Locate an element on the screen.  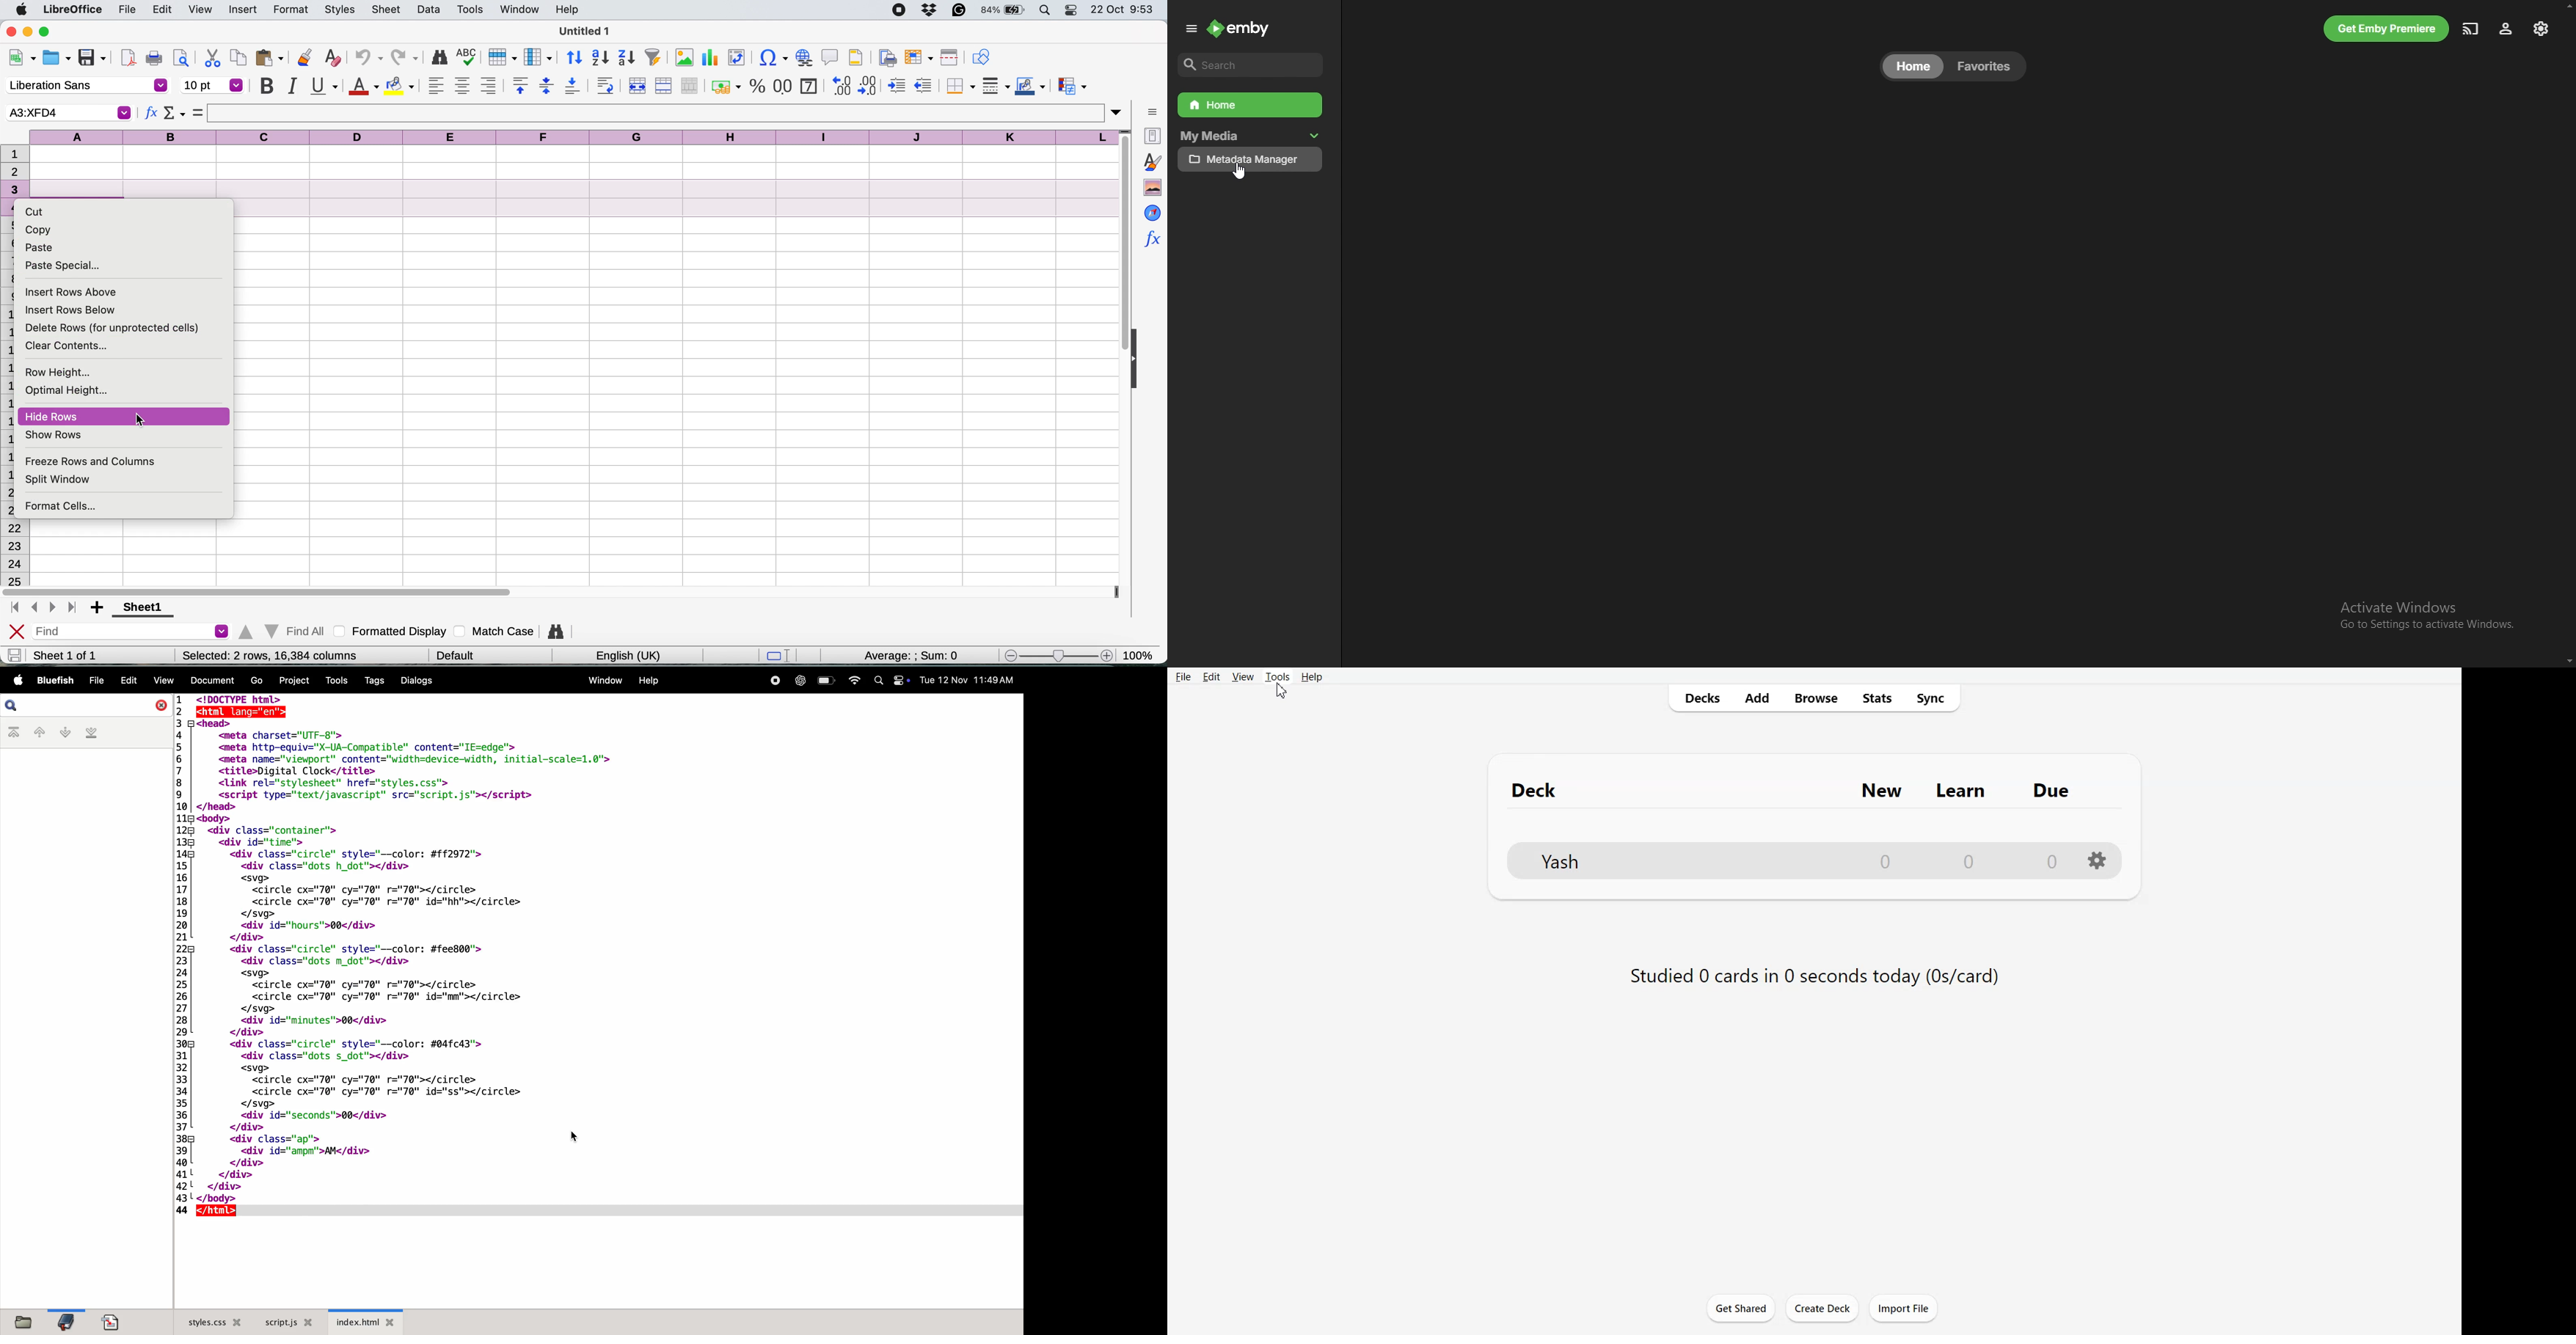
insert chart is located at coordinates (709, 60).